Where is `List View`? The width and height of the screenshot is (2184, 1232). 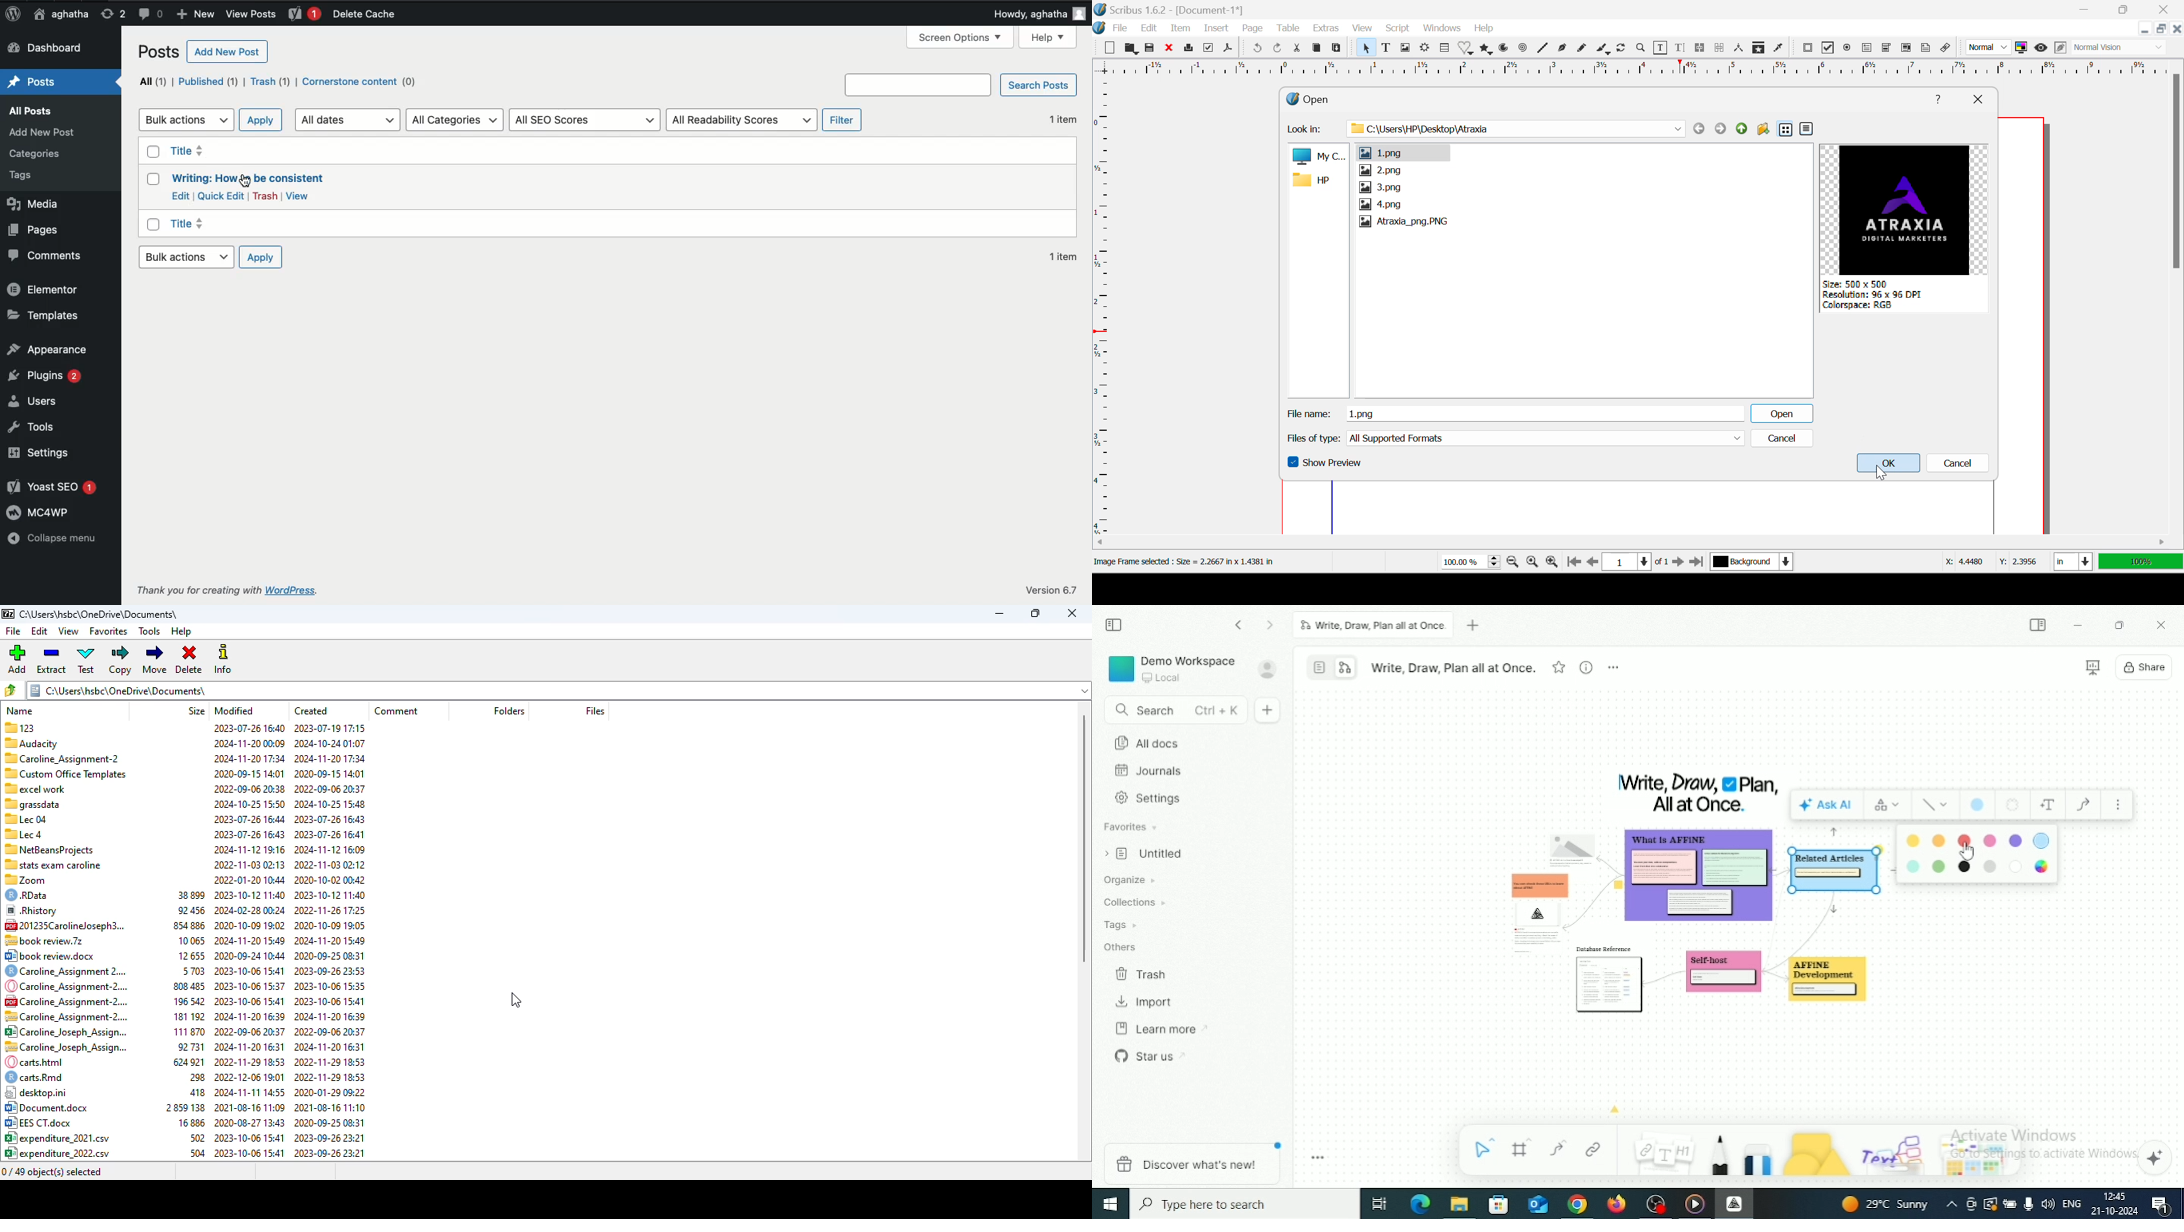 List View is located at coordinates (1785, 130).